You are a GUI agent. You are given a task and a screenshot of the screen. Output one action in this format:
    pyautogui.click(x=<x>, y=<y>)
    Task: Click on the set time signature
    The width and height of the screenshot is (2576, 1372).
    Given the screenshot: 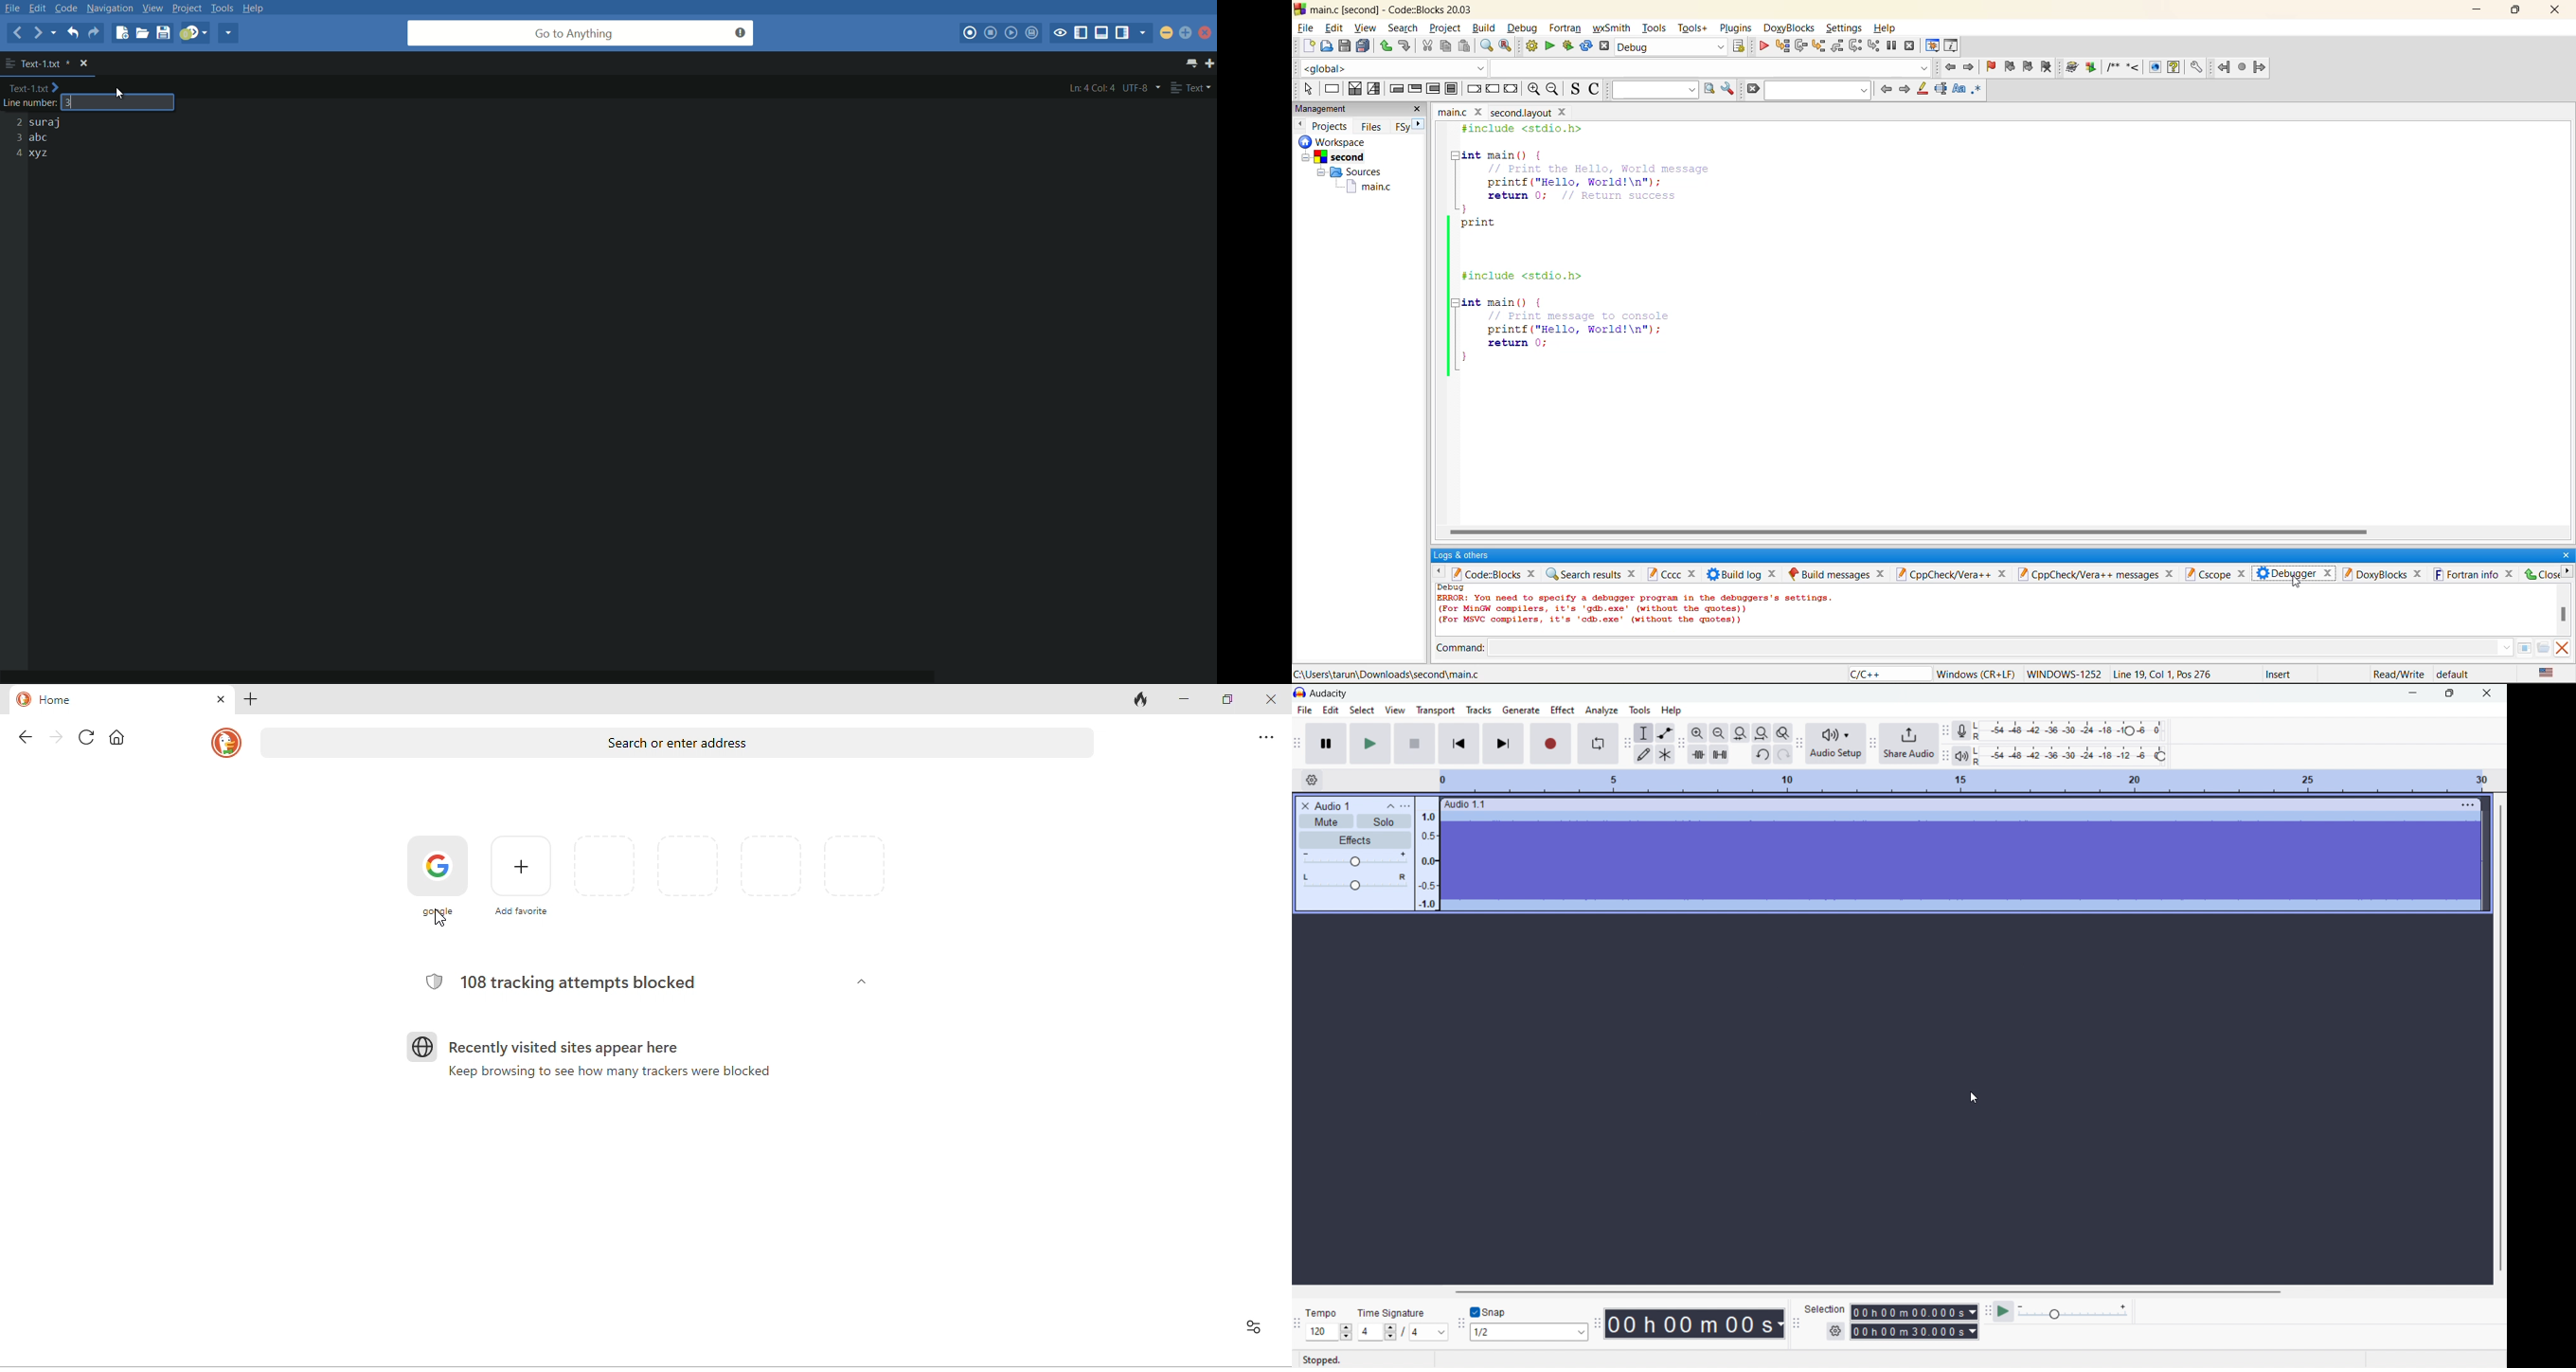 What is the action you would take?
    pyautogui.click(x=1403, y=1332)
    